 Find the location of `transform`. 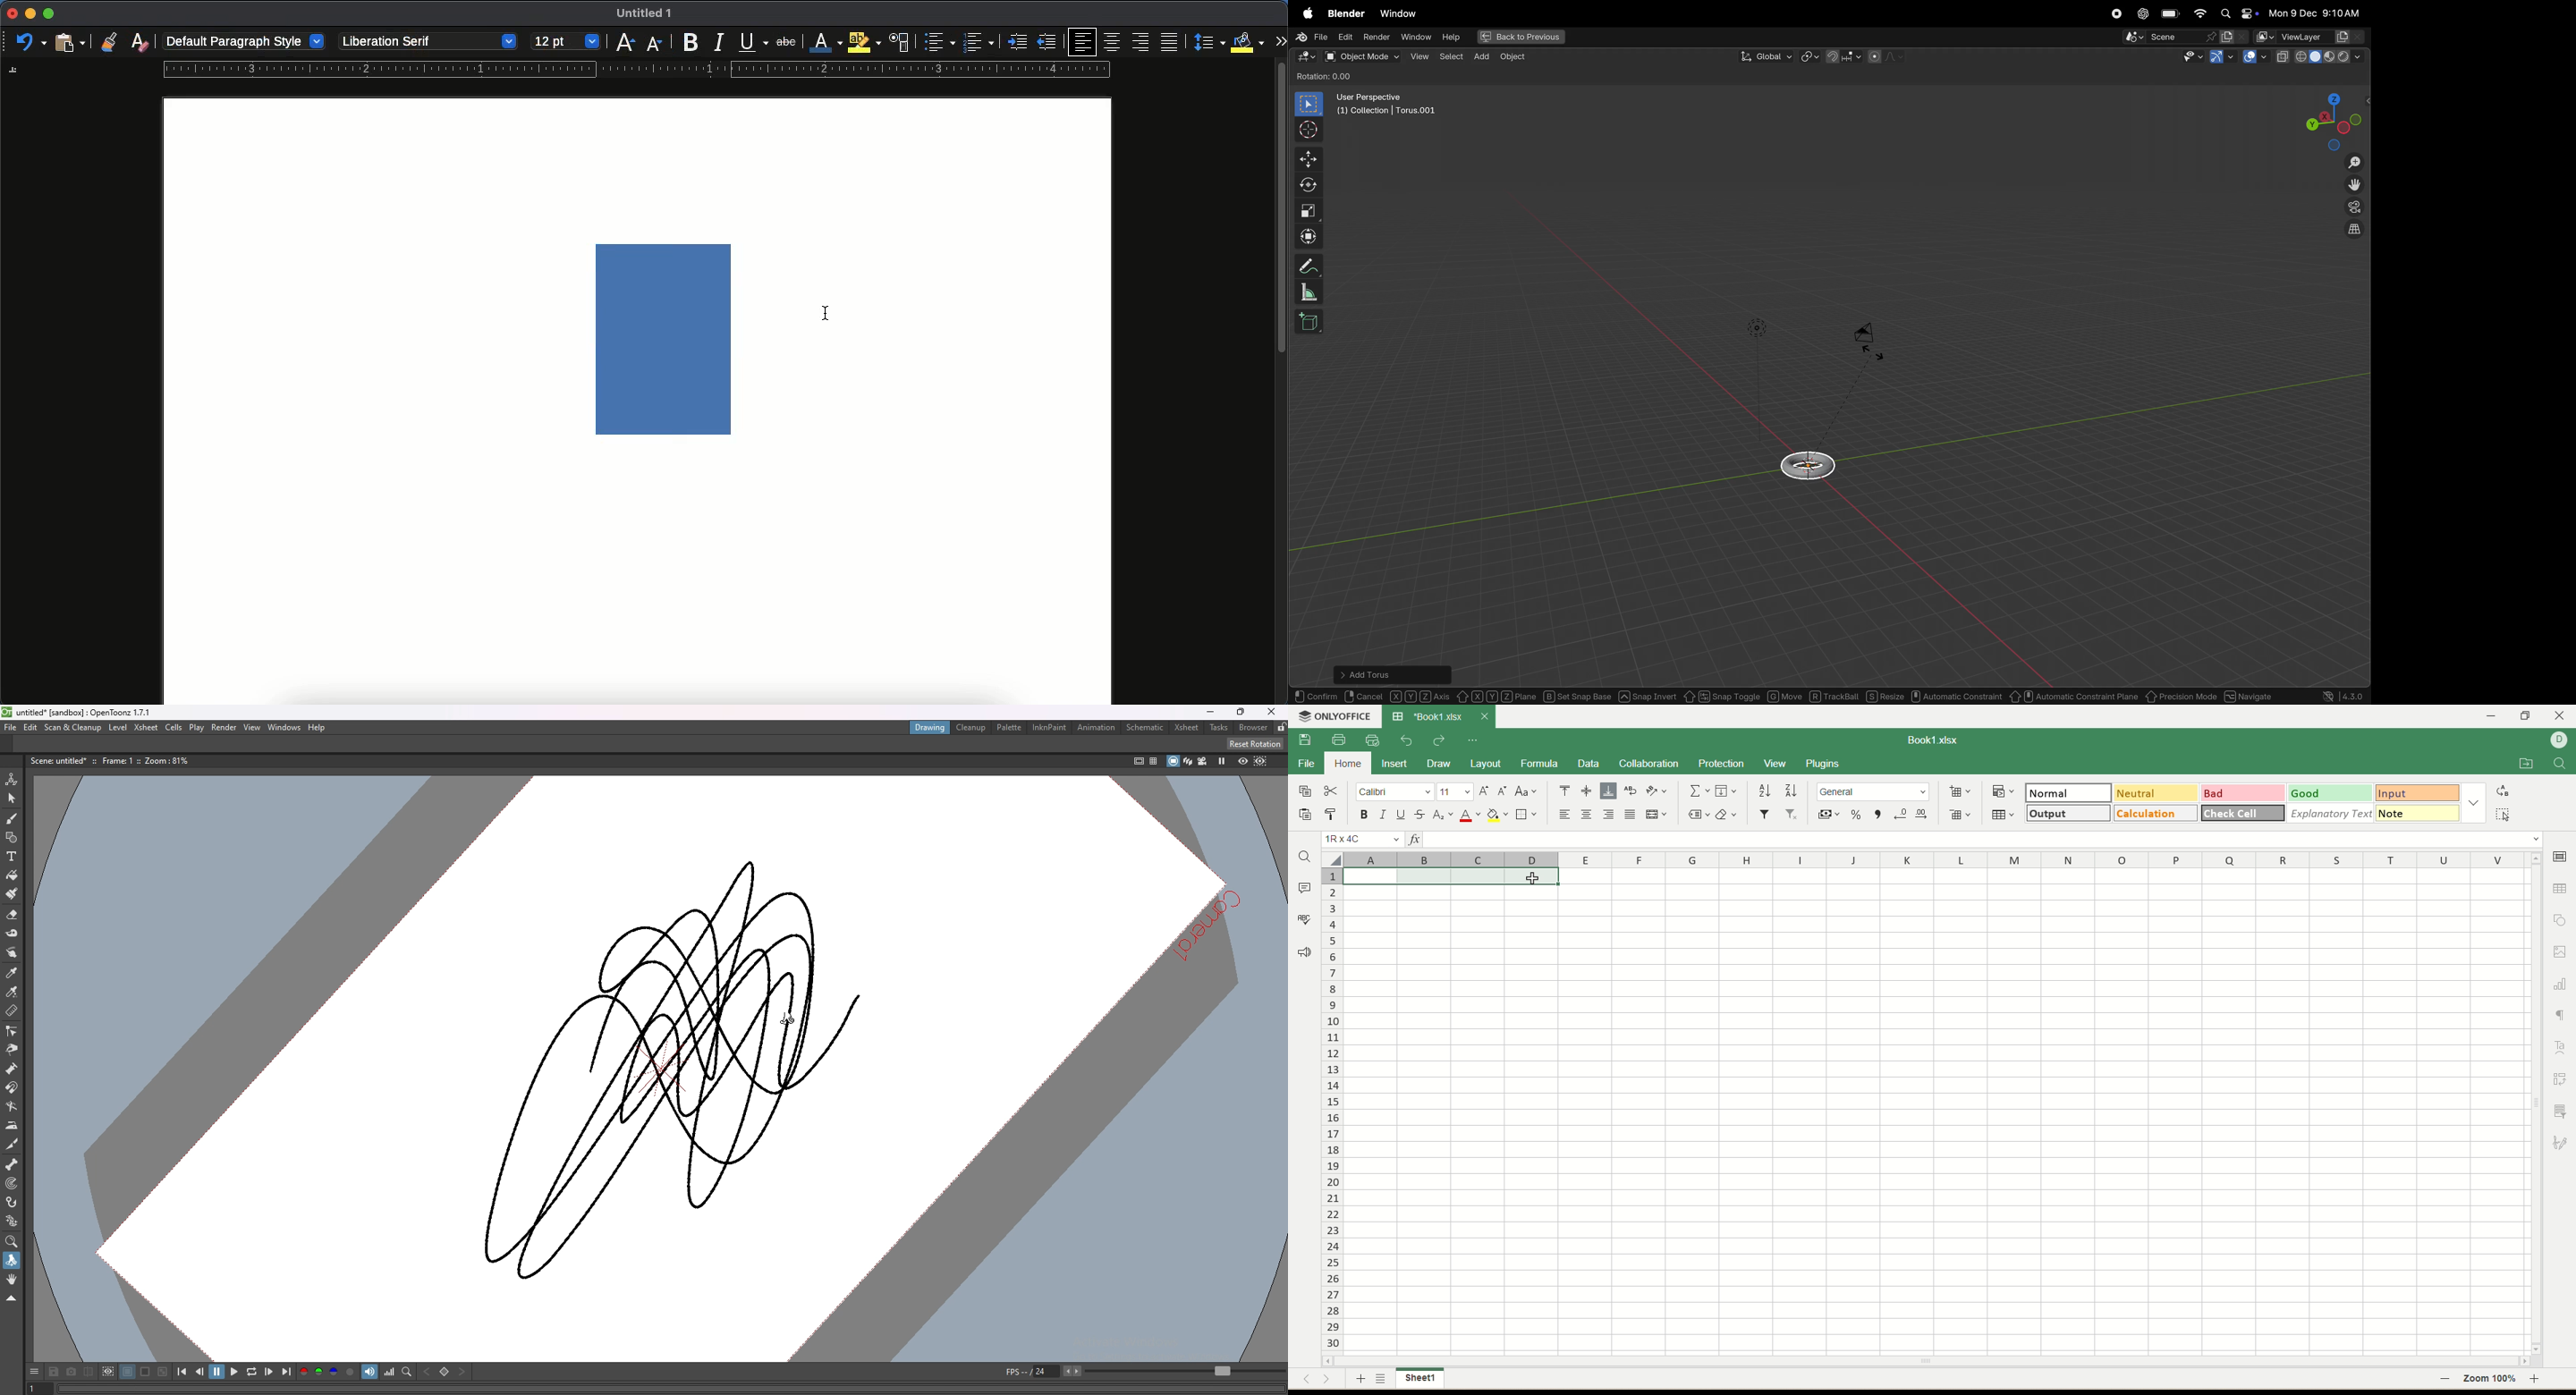

transform is located at coordinates (1310, 237).